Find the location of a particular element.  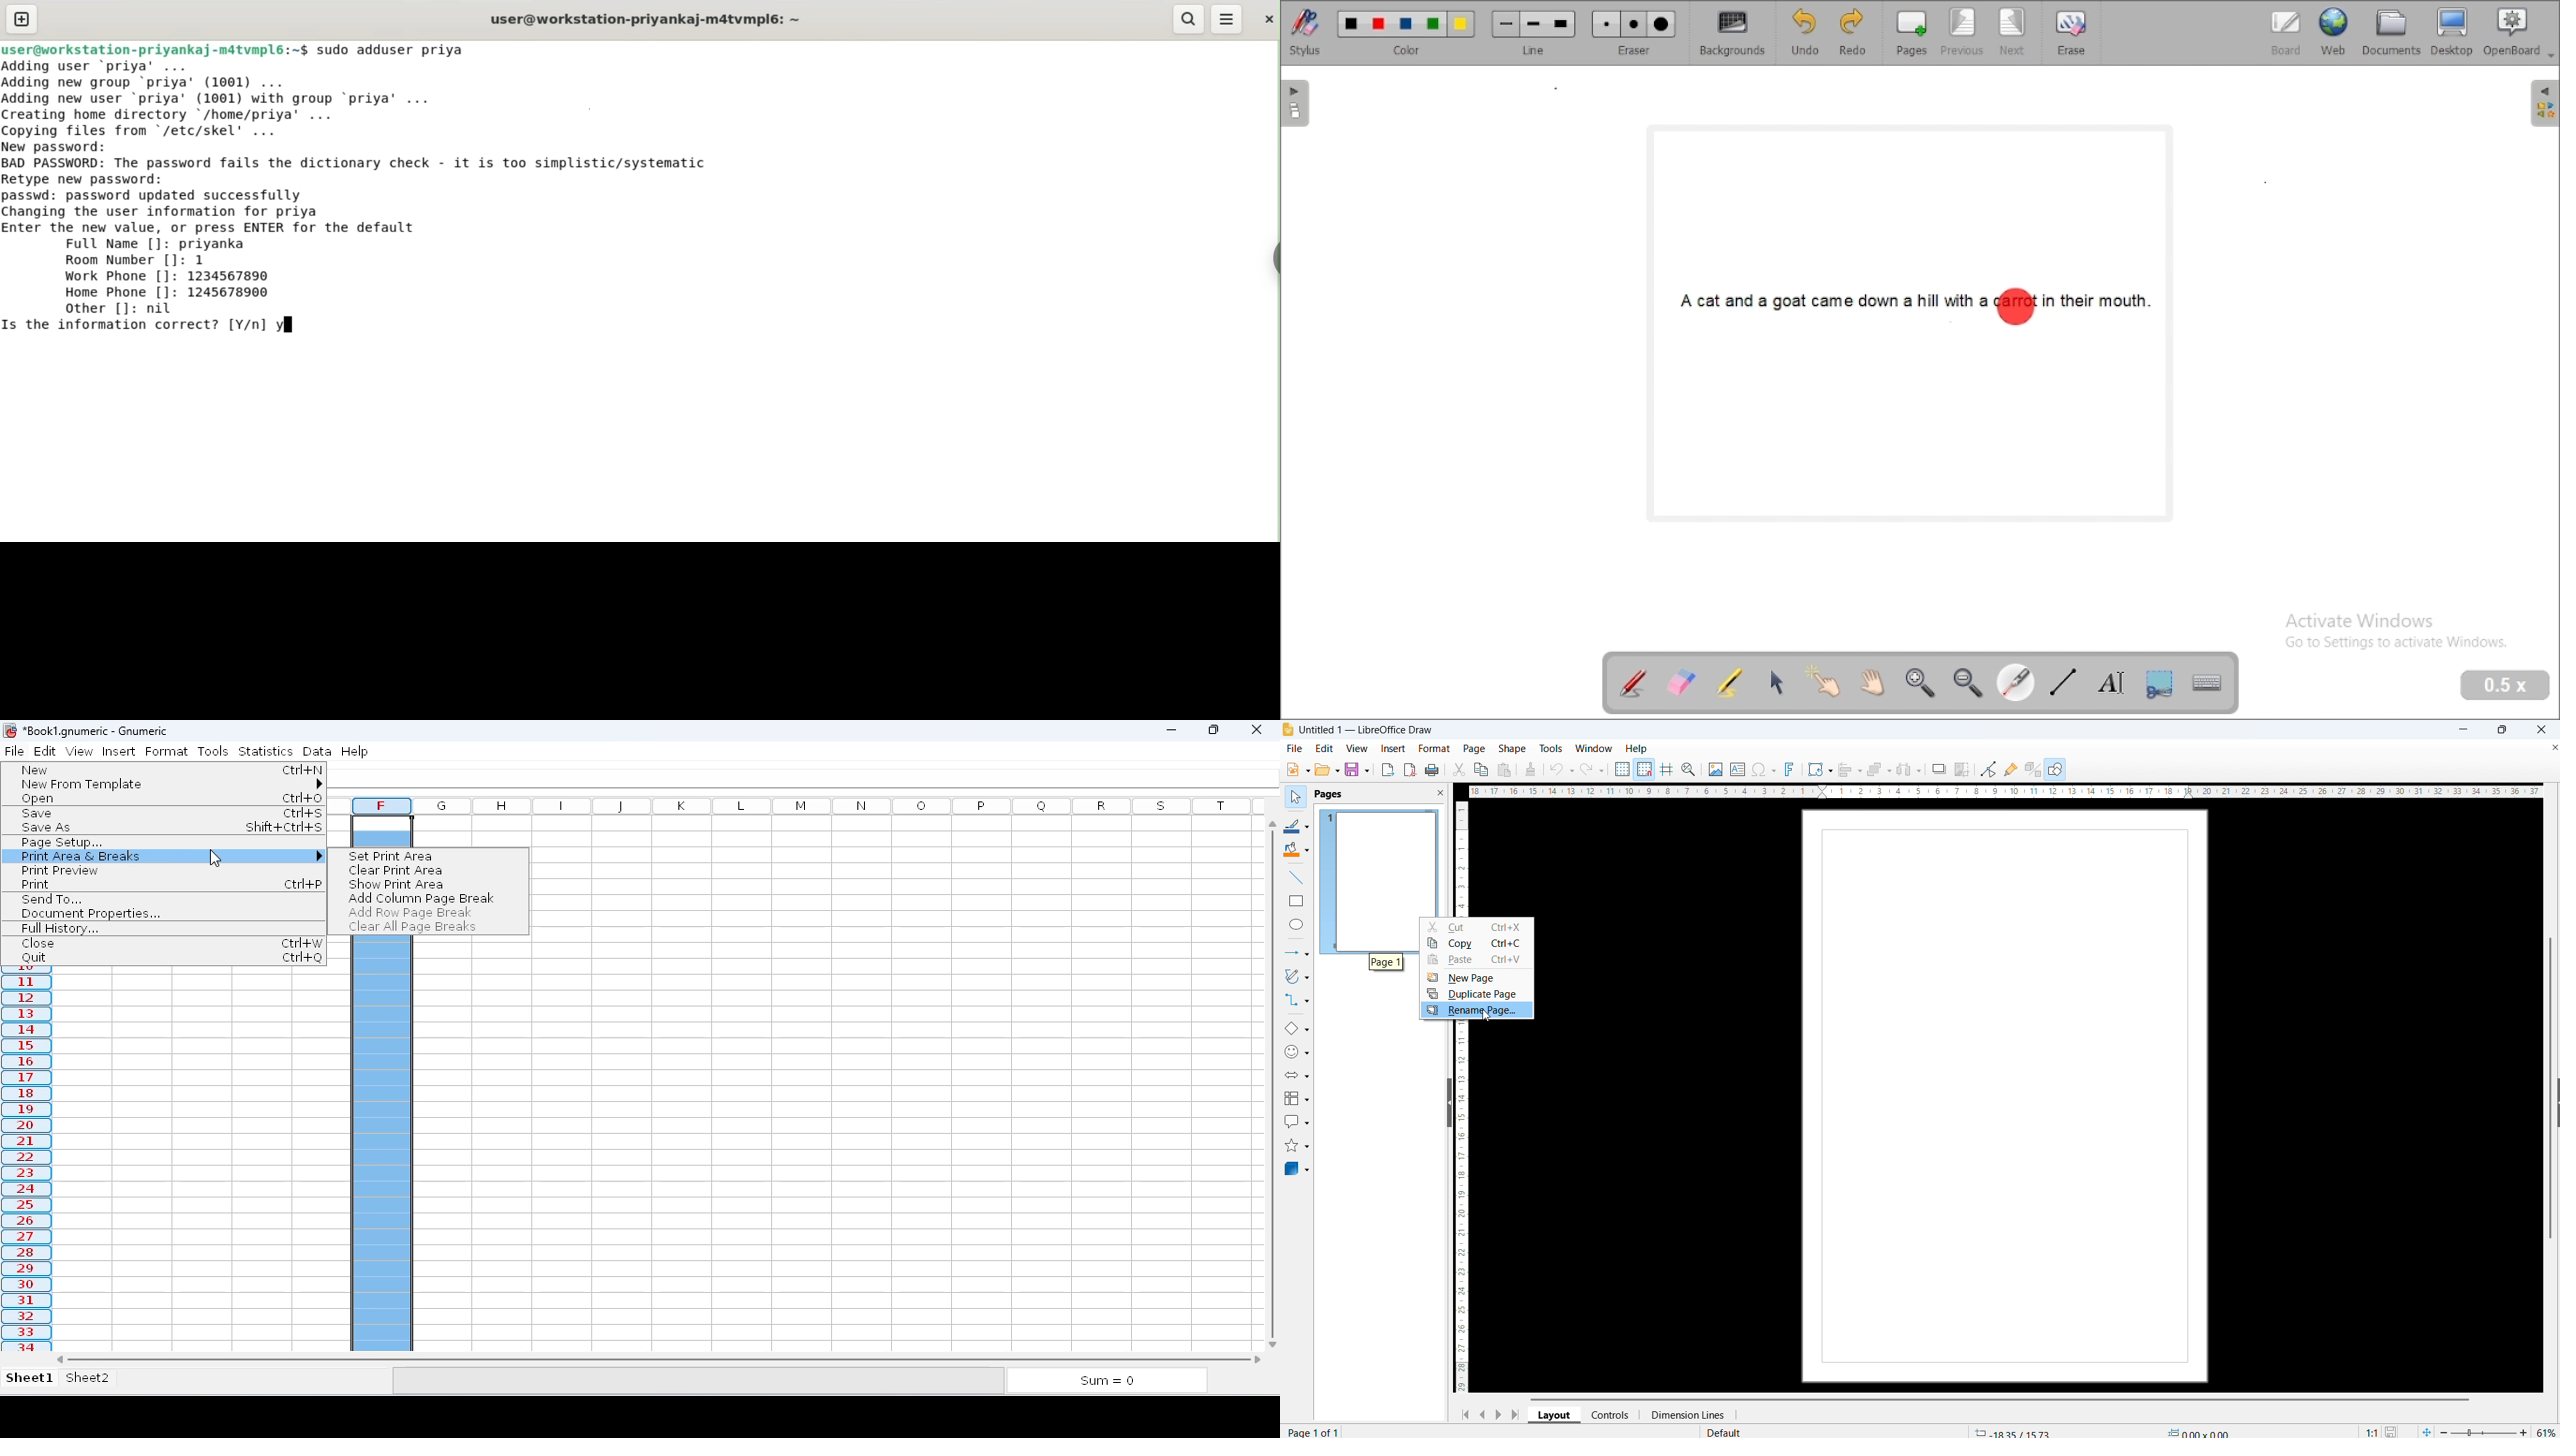

columns is located at coordinates (839, 806).